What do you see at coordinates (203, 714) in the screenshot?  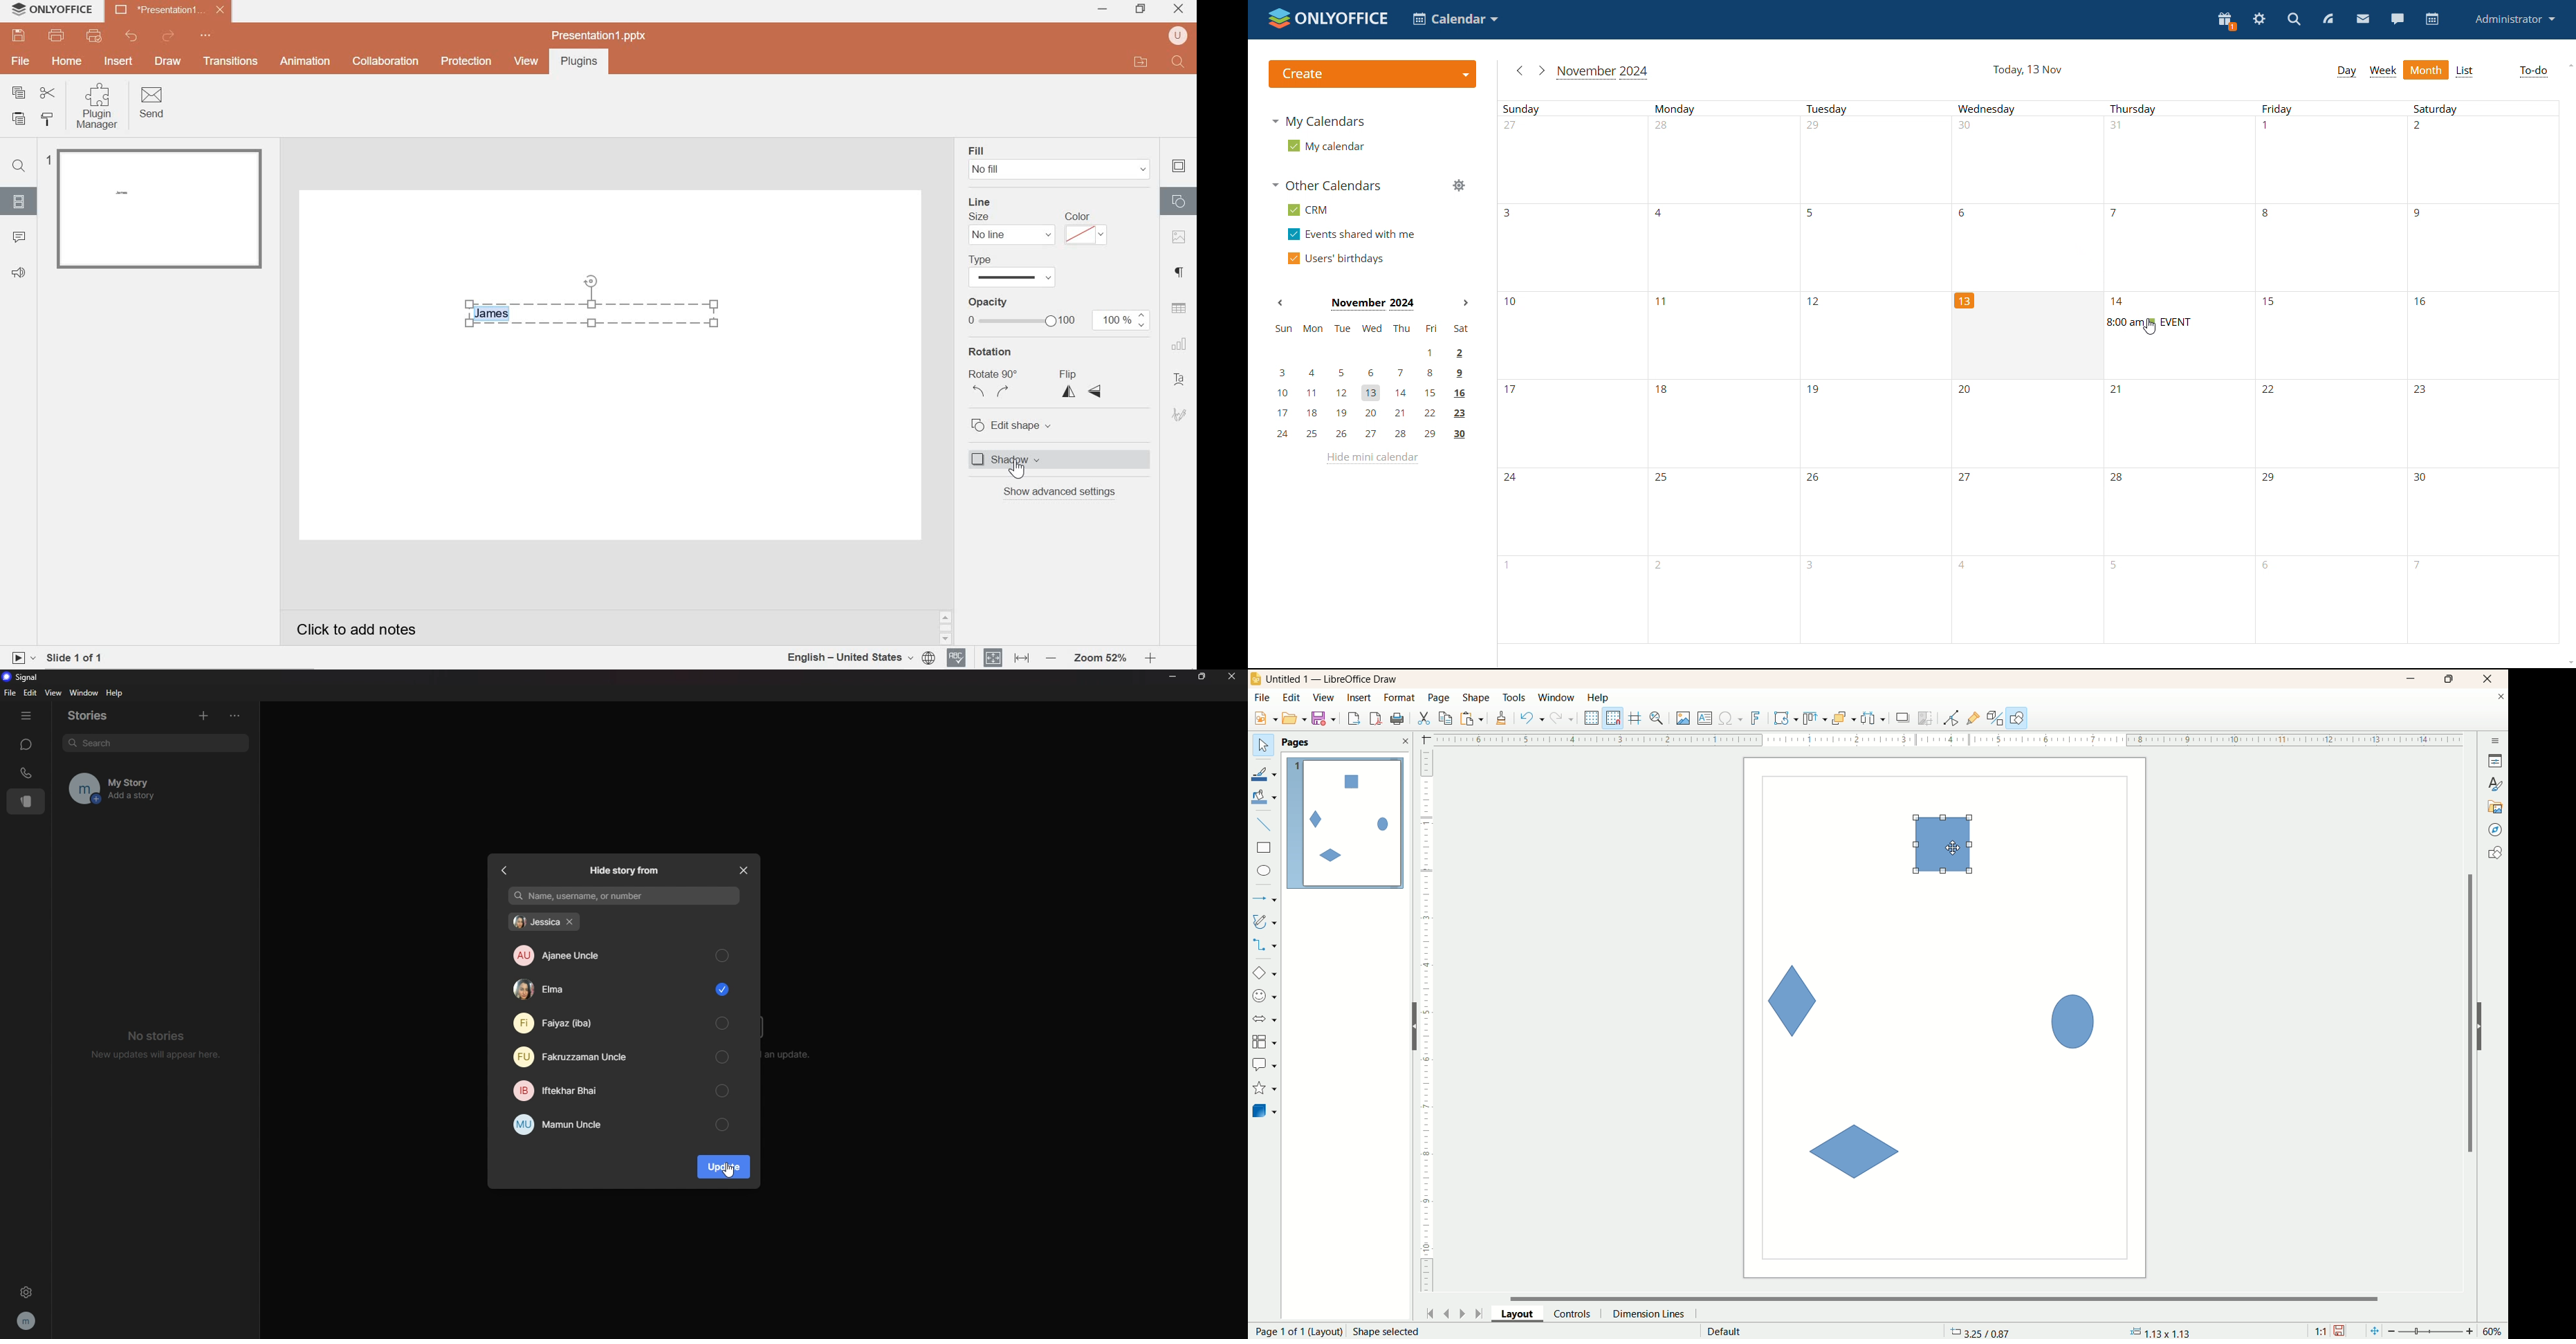 I see `add stories` at bounding box center [203, 714].